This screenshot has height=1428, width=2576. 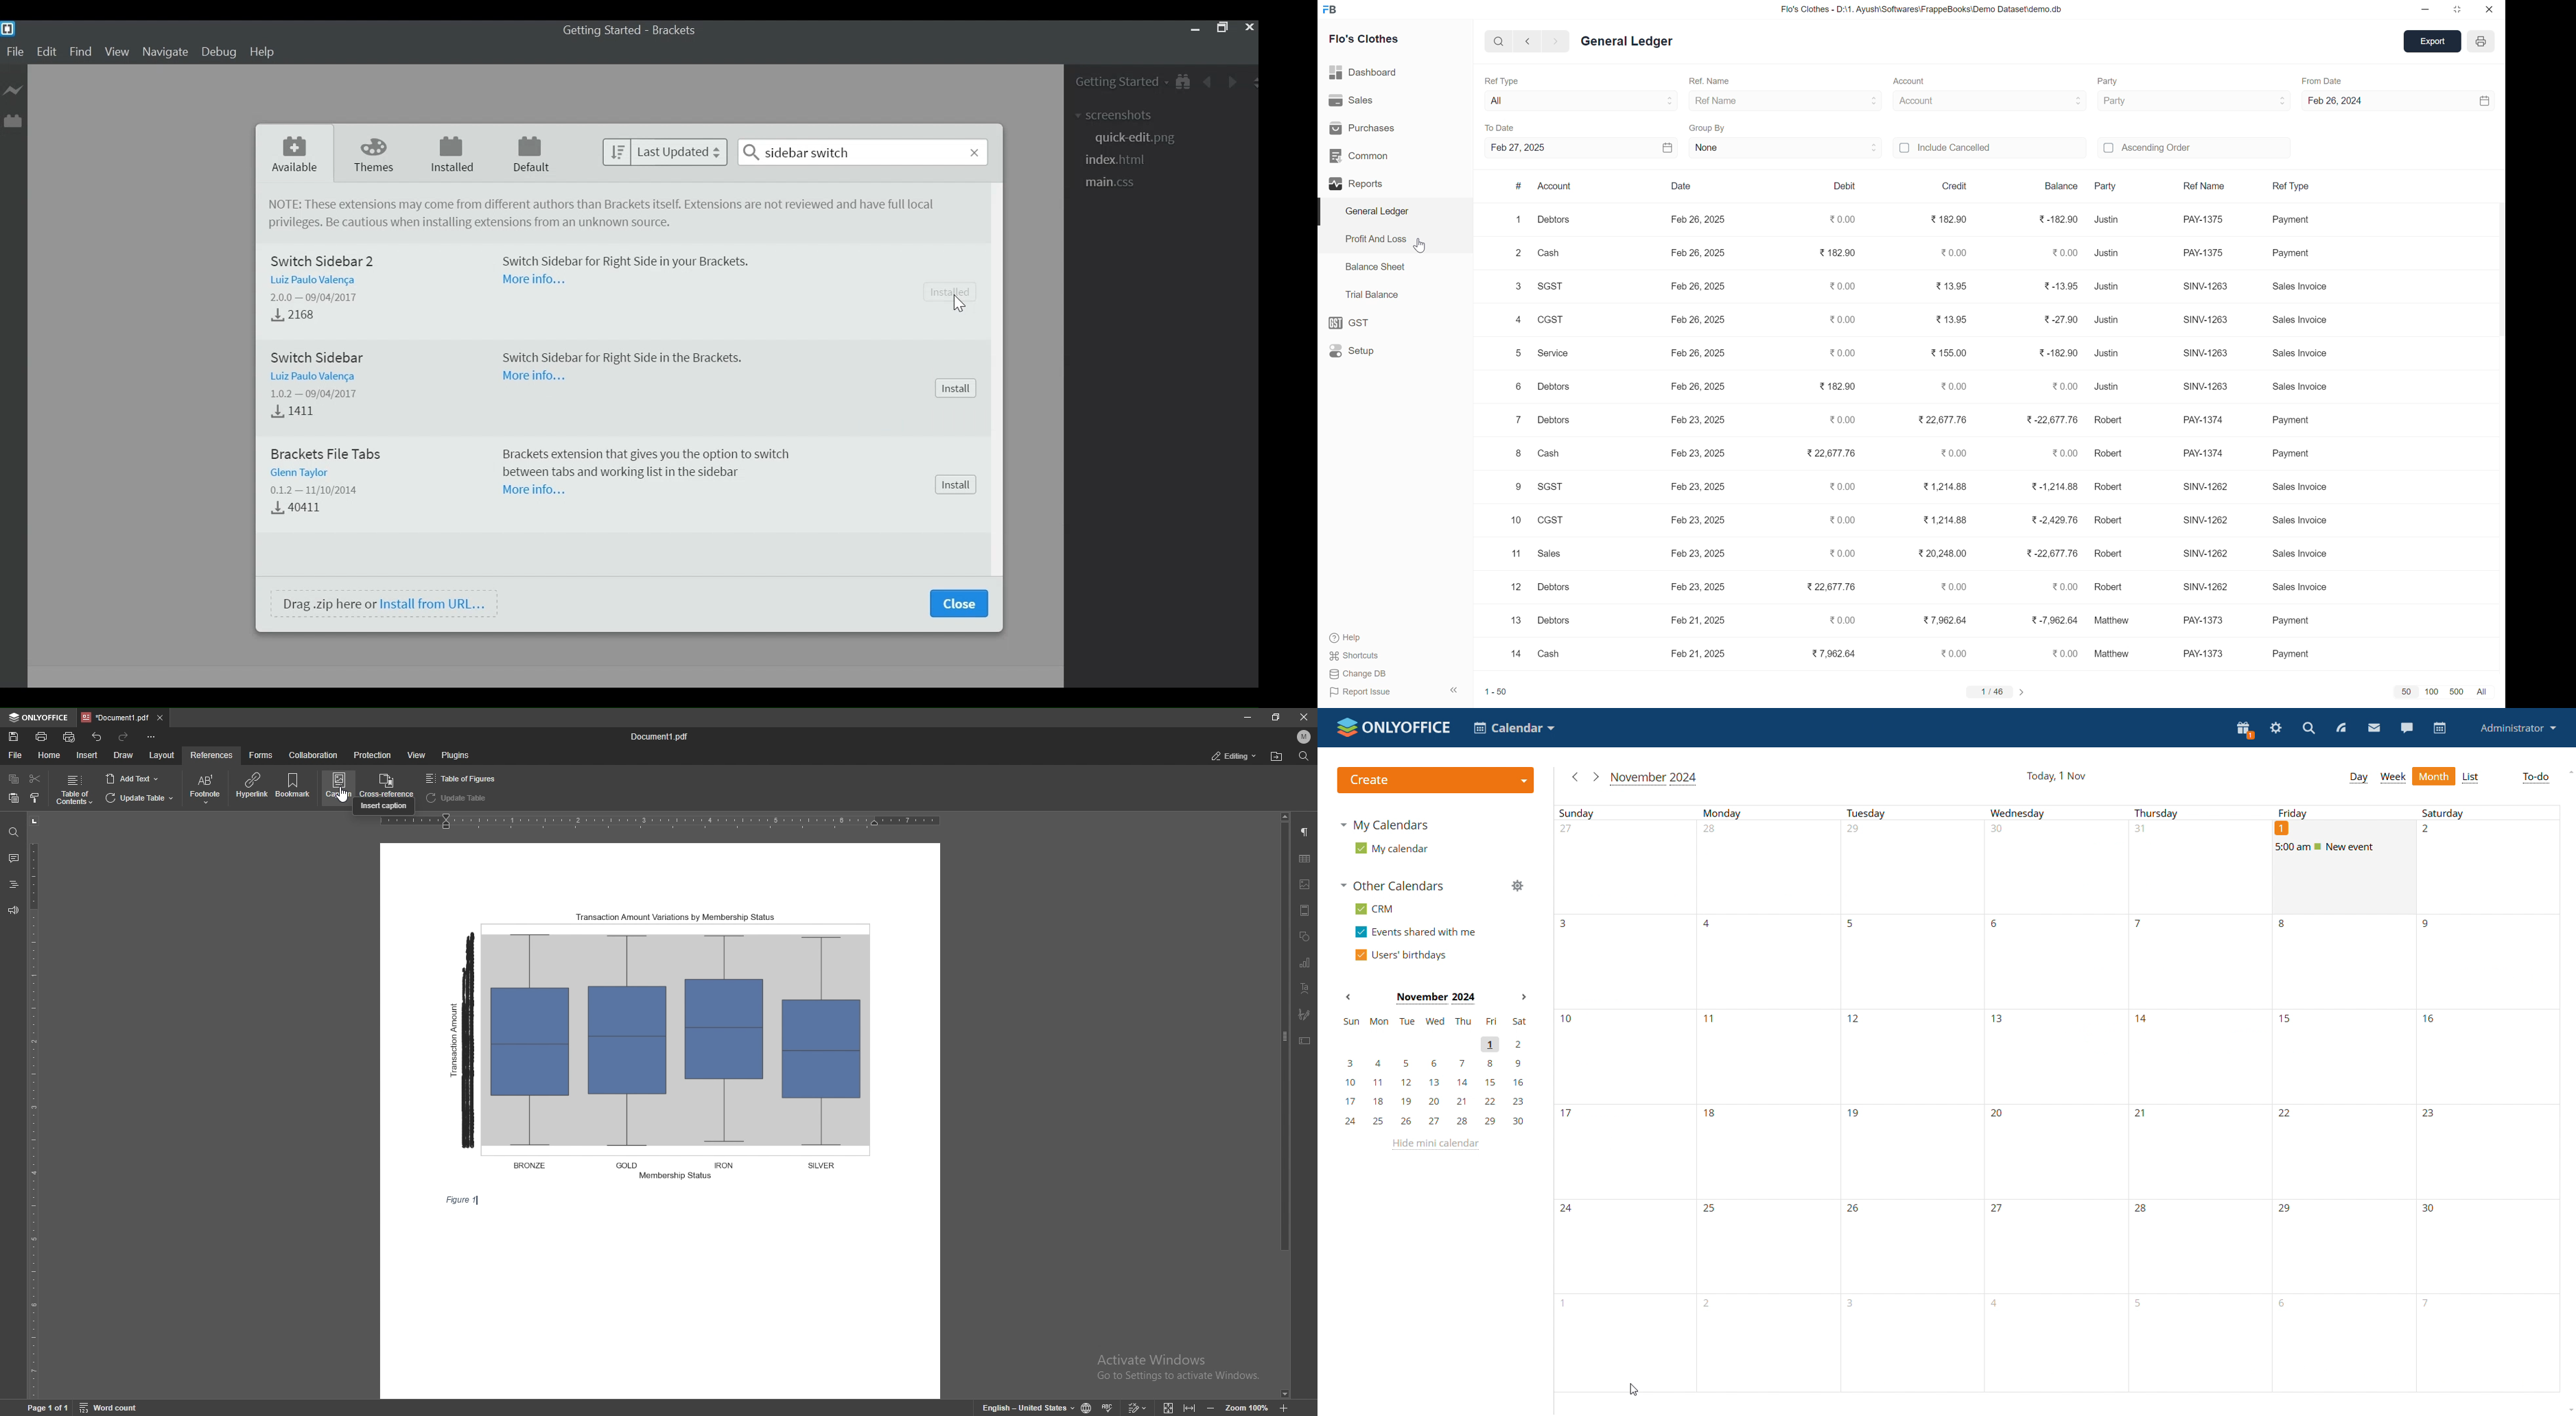 What do you see at coordinates (1377, 271) in the screenshot?
I see `Balance Sheet` at bounding box center [1377, 271].